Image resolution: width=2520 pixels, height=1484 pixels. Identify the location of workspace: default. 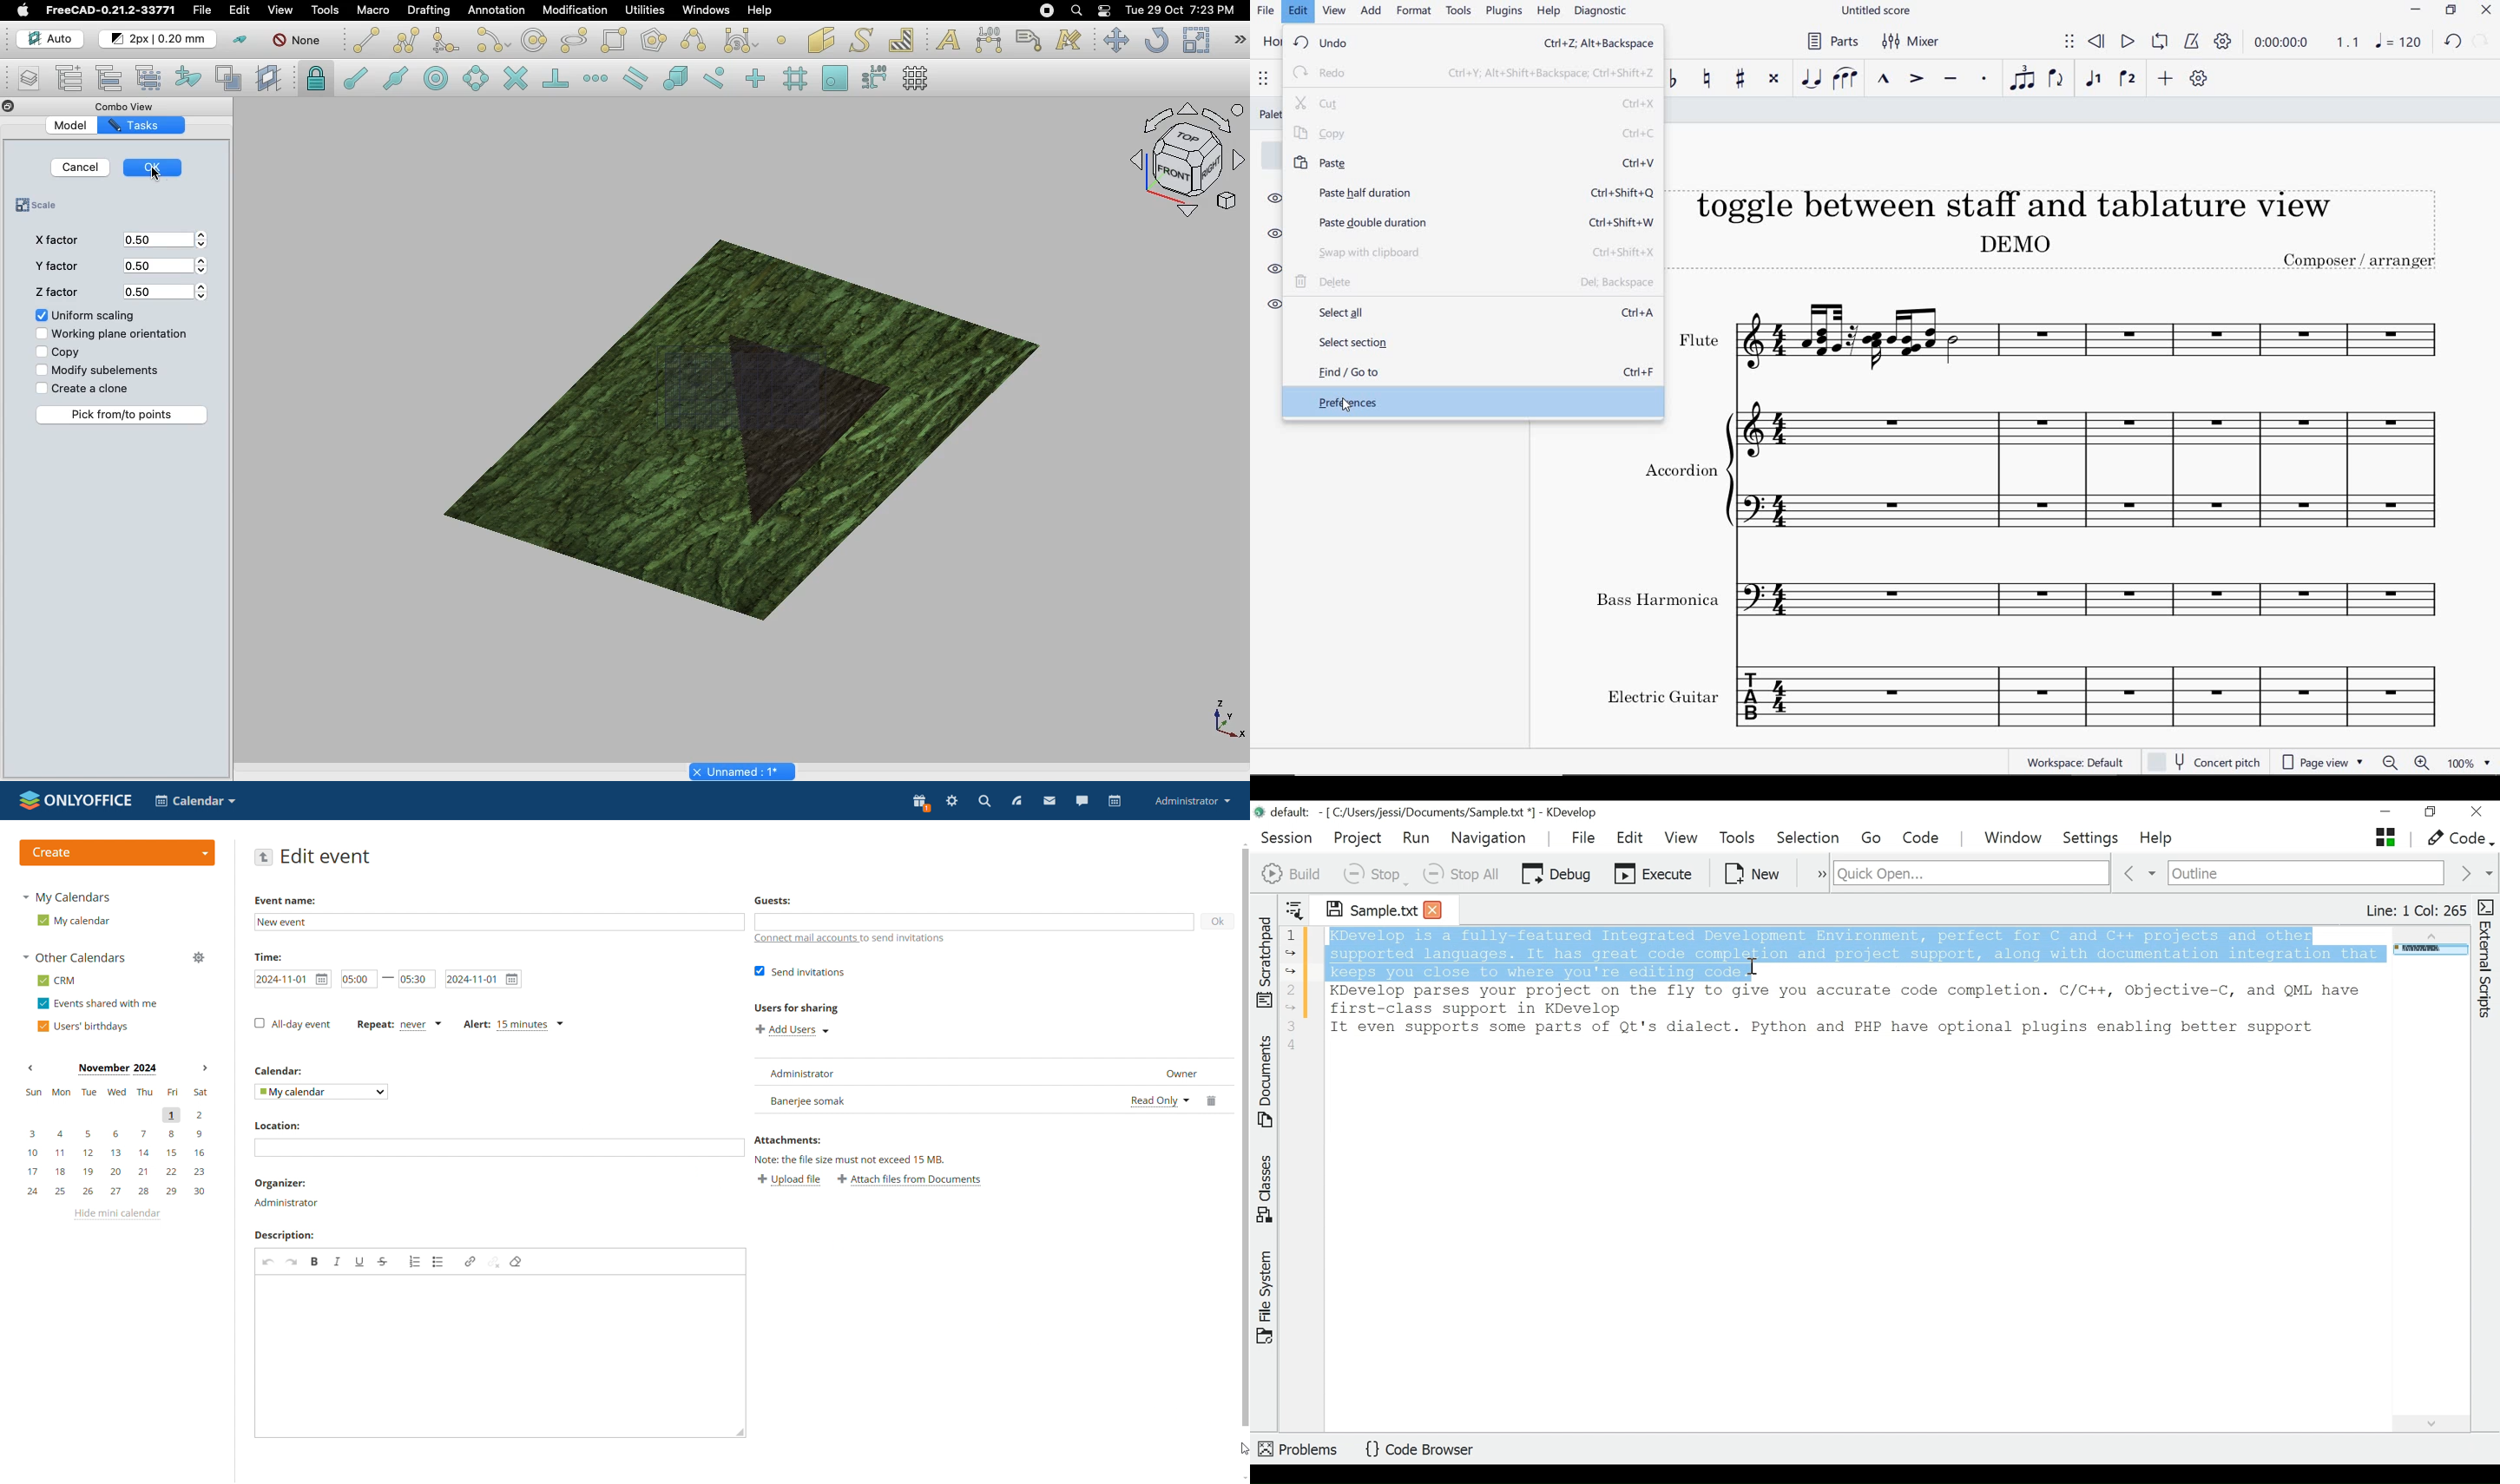
(2076, 762).